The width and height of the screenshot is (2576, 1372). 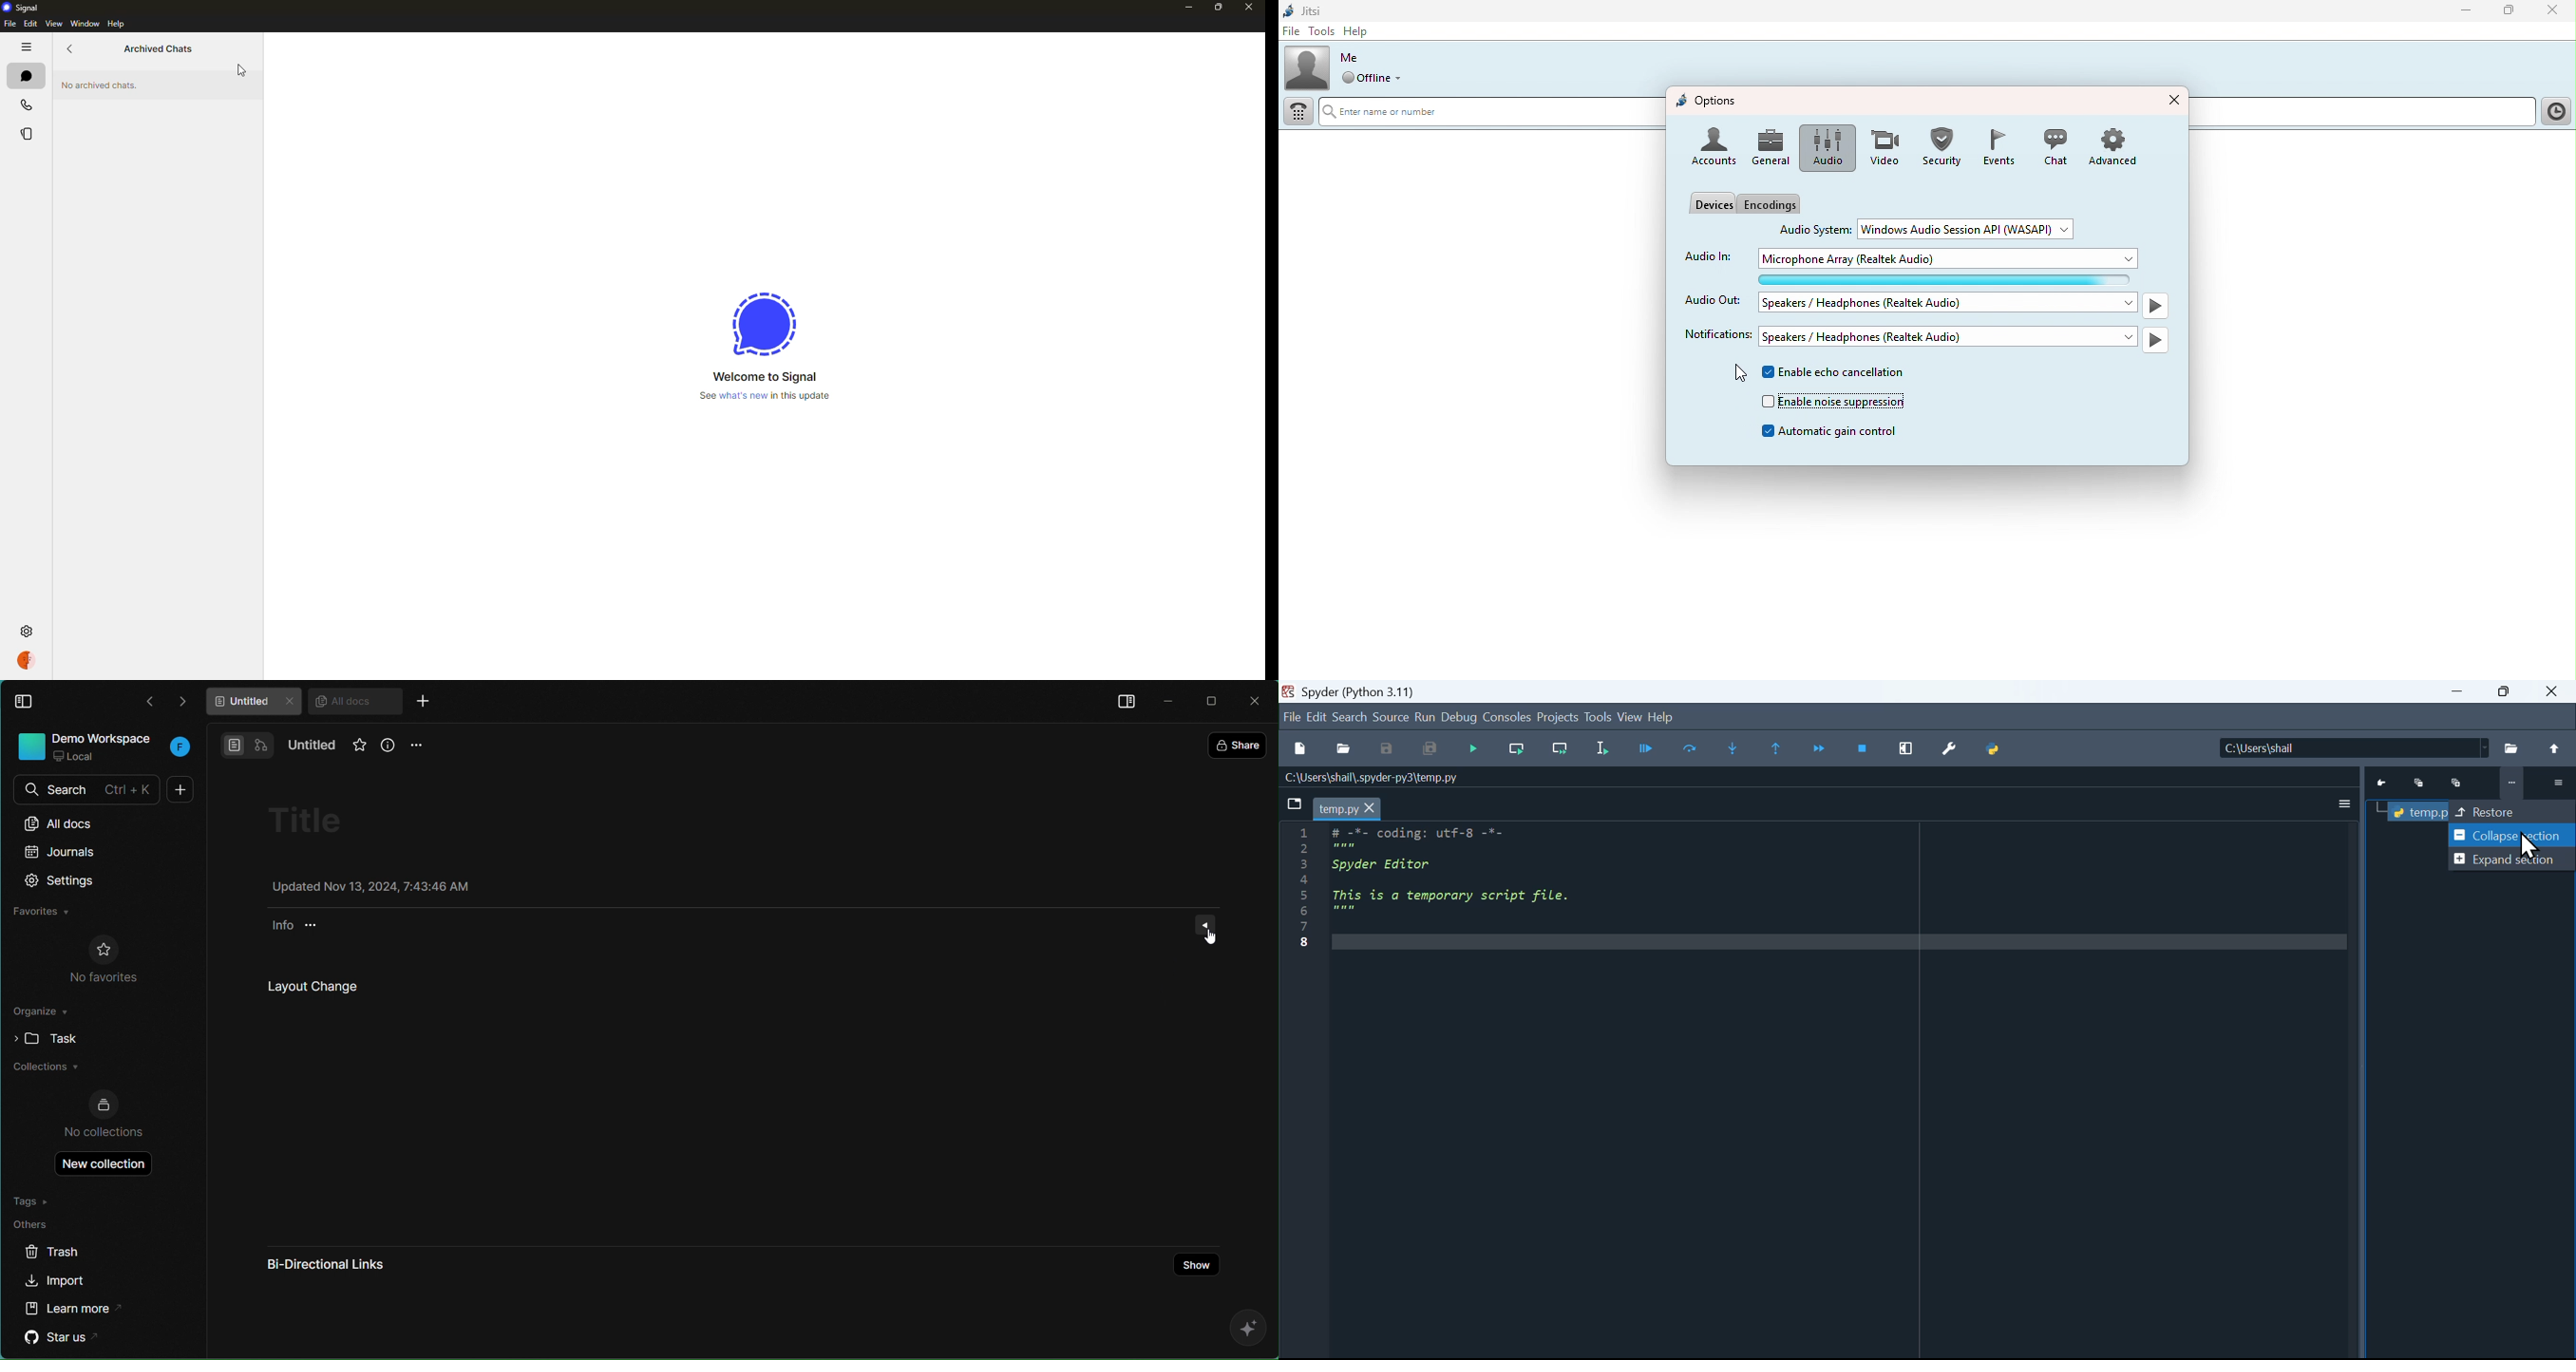 I want to click on bookmark, so click(x=355, y=750).